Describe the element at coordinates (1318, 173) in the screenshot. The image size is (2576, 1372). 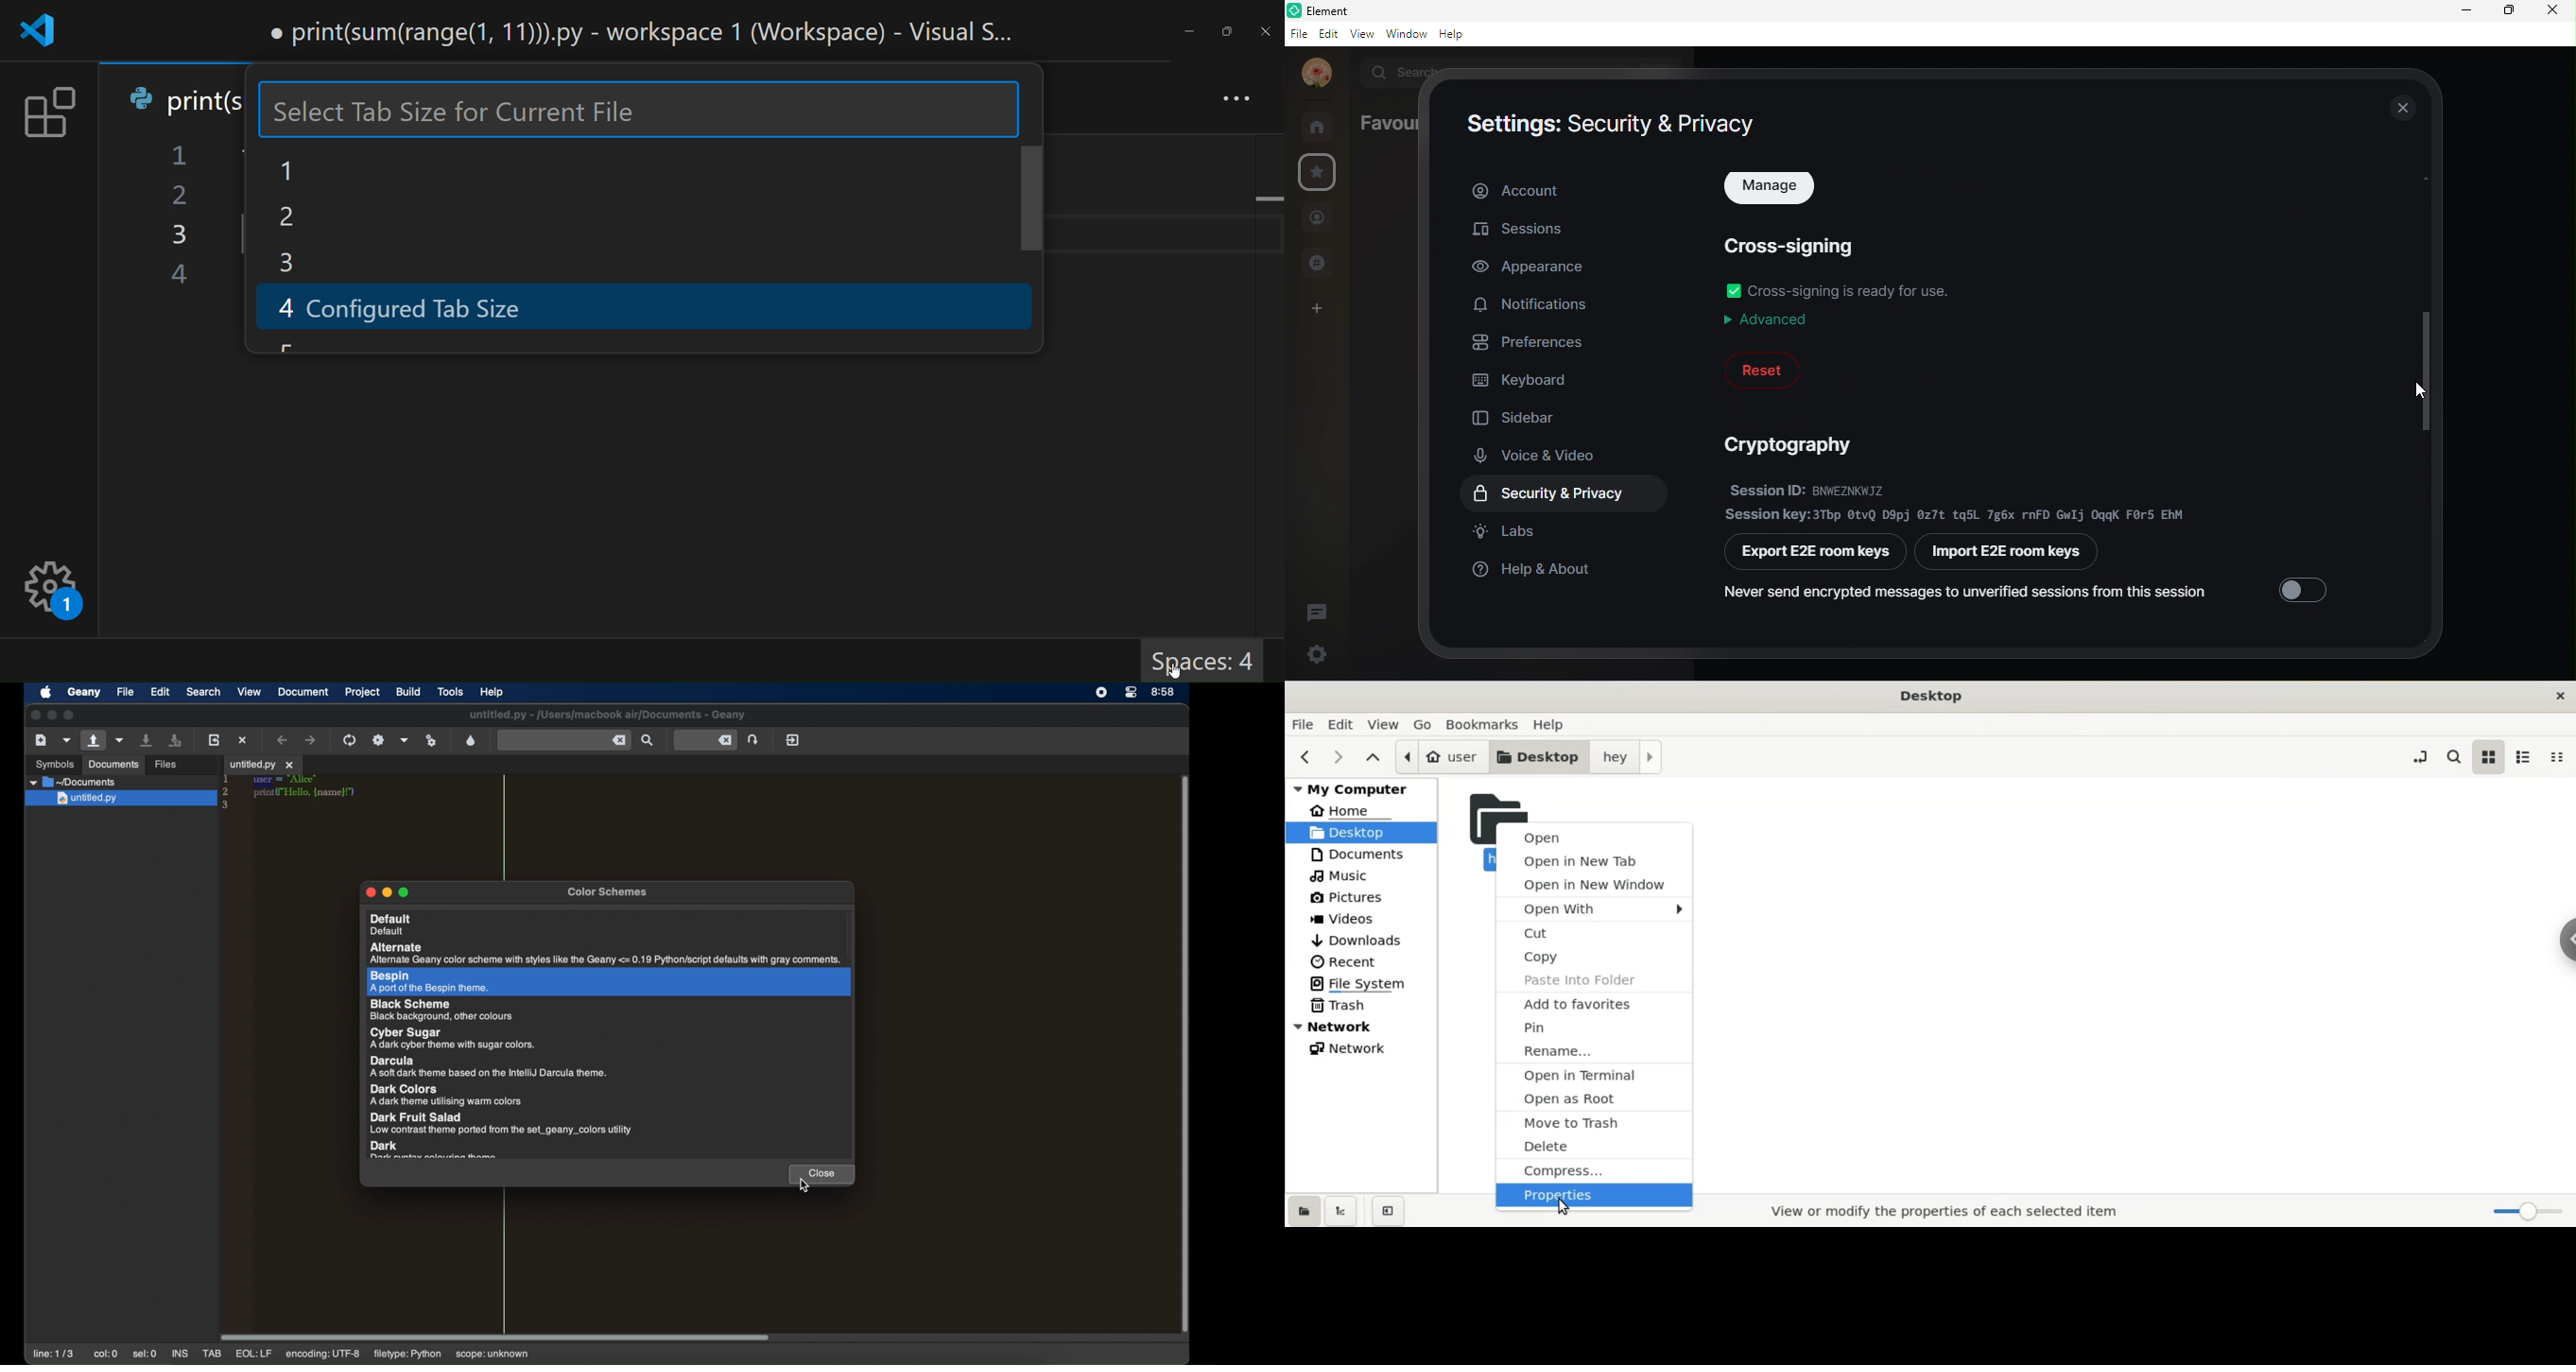
I see `favourites` at that location.